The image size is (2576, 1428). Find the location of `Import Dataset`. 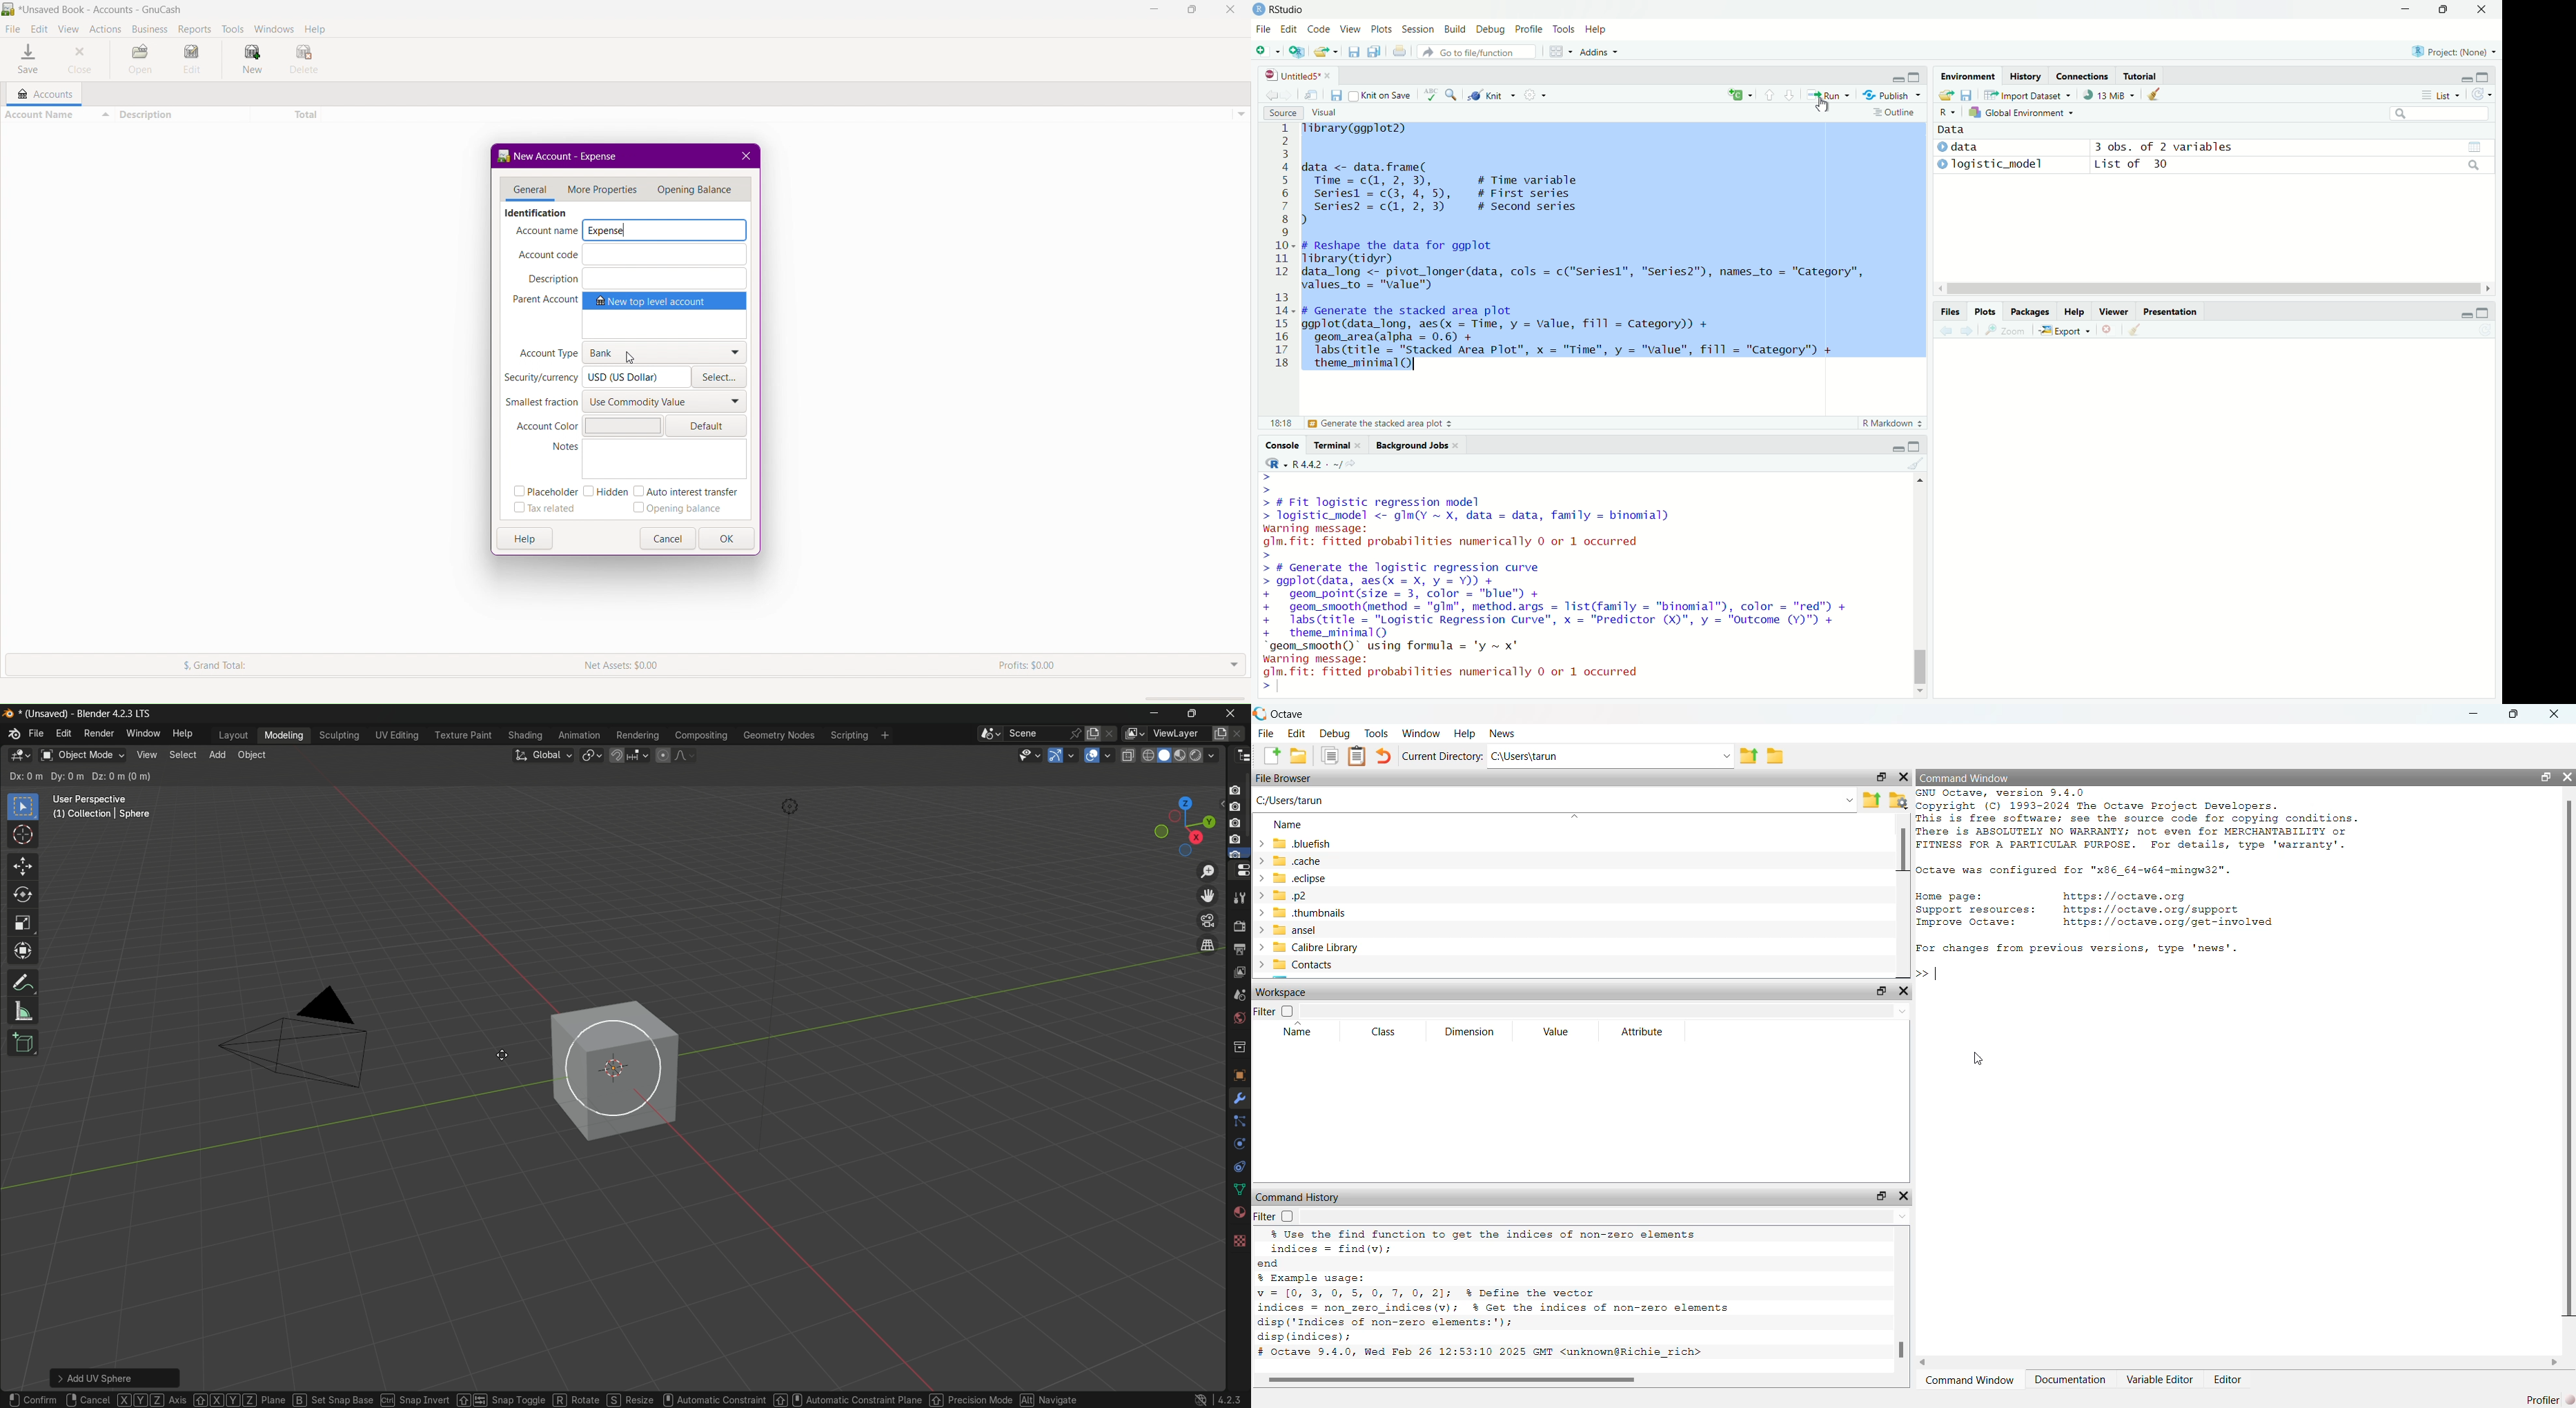

Import Dataset is located at coordinates (2033, 97).